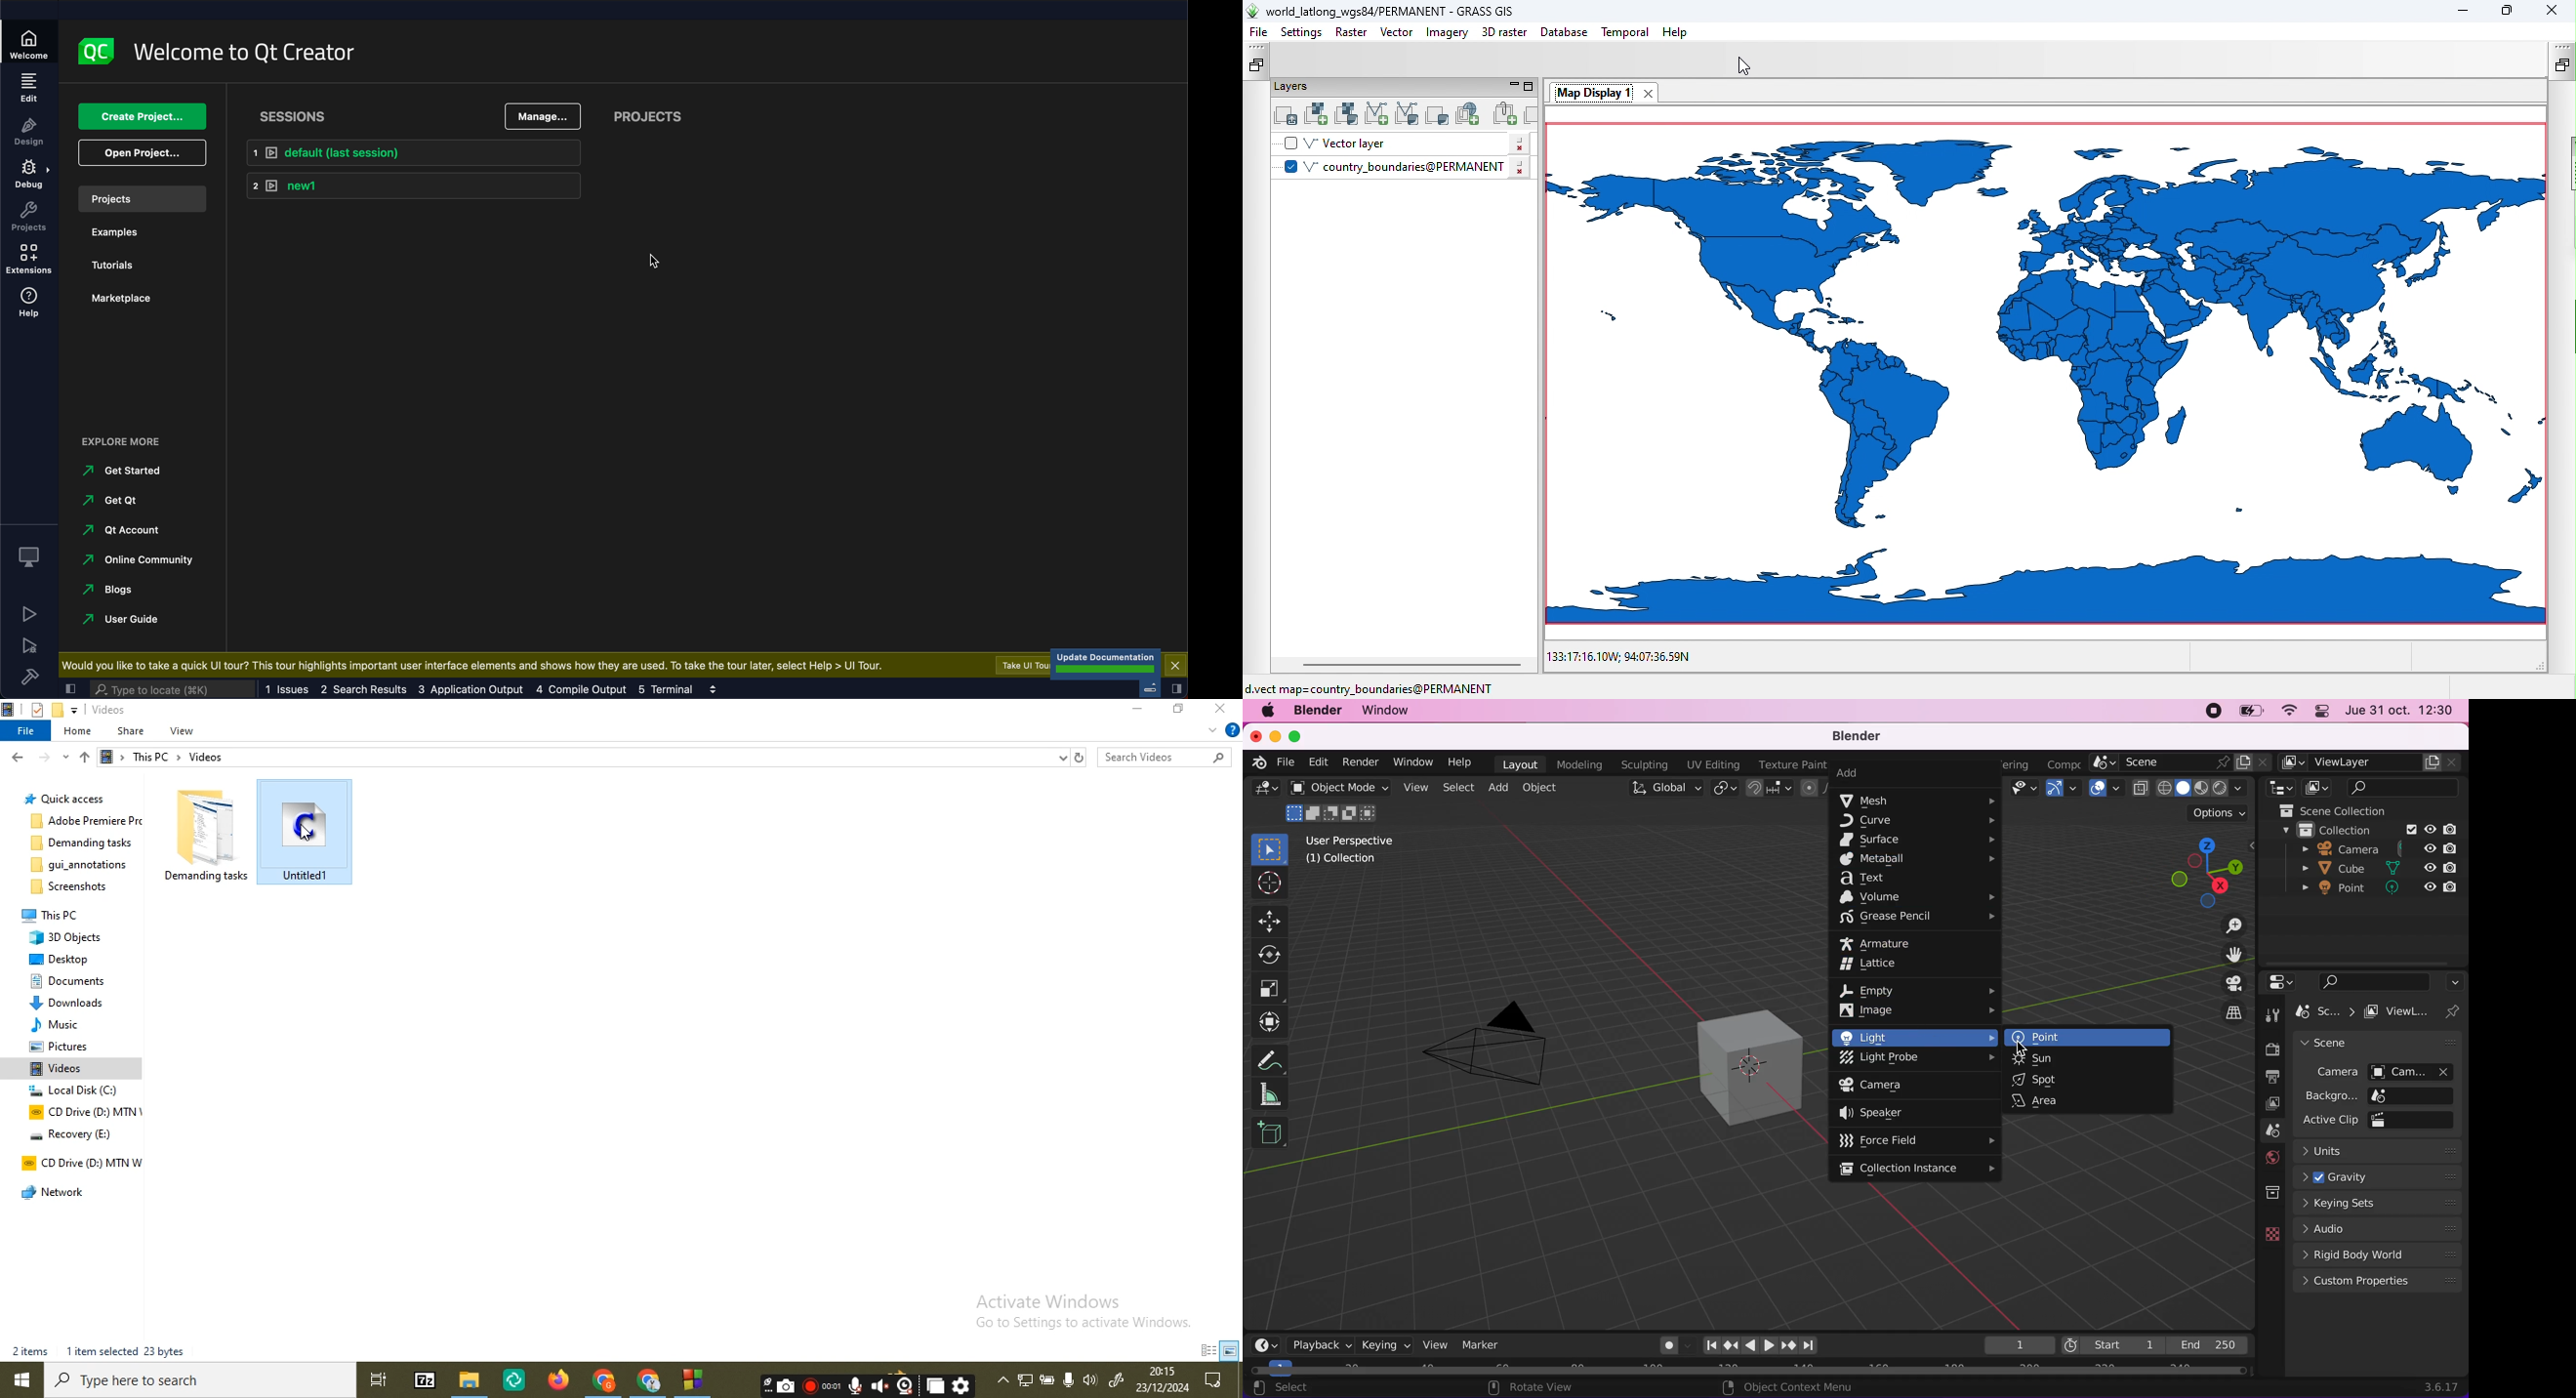  What do you see at coordinates (1416, 762) in the screenshot?
I see `window` at bounding box center [1416, 762].